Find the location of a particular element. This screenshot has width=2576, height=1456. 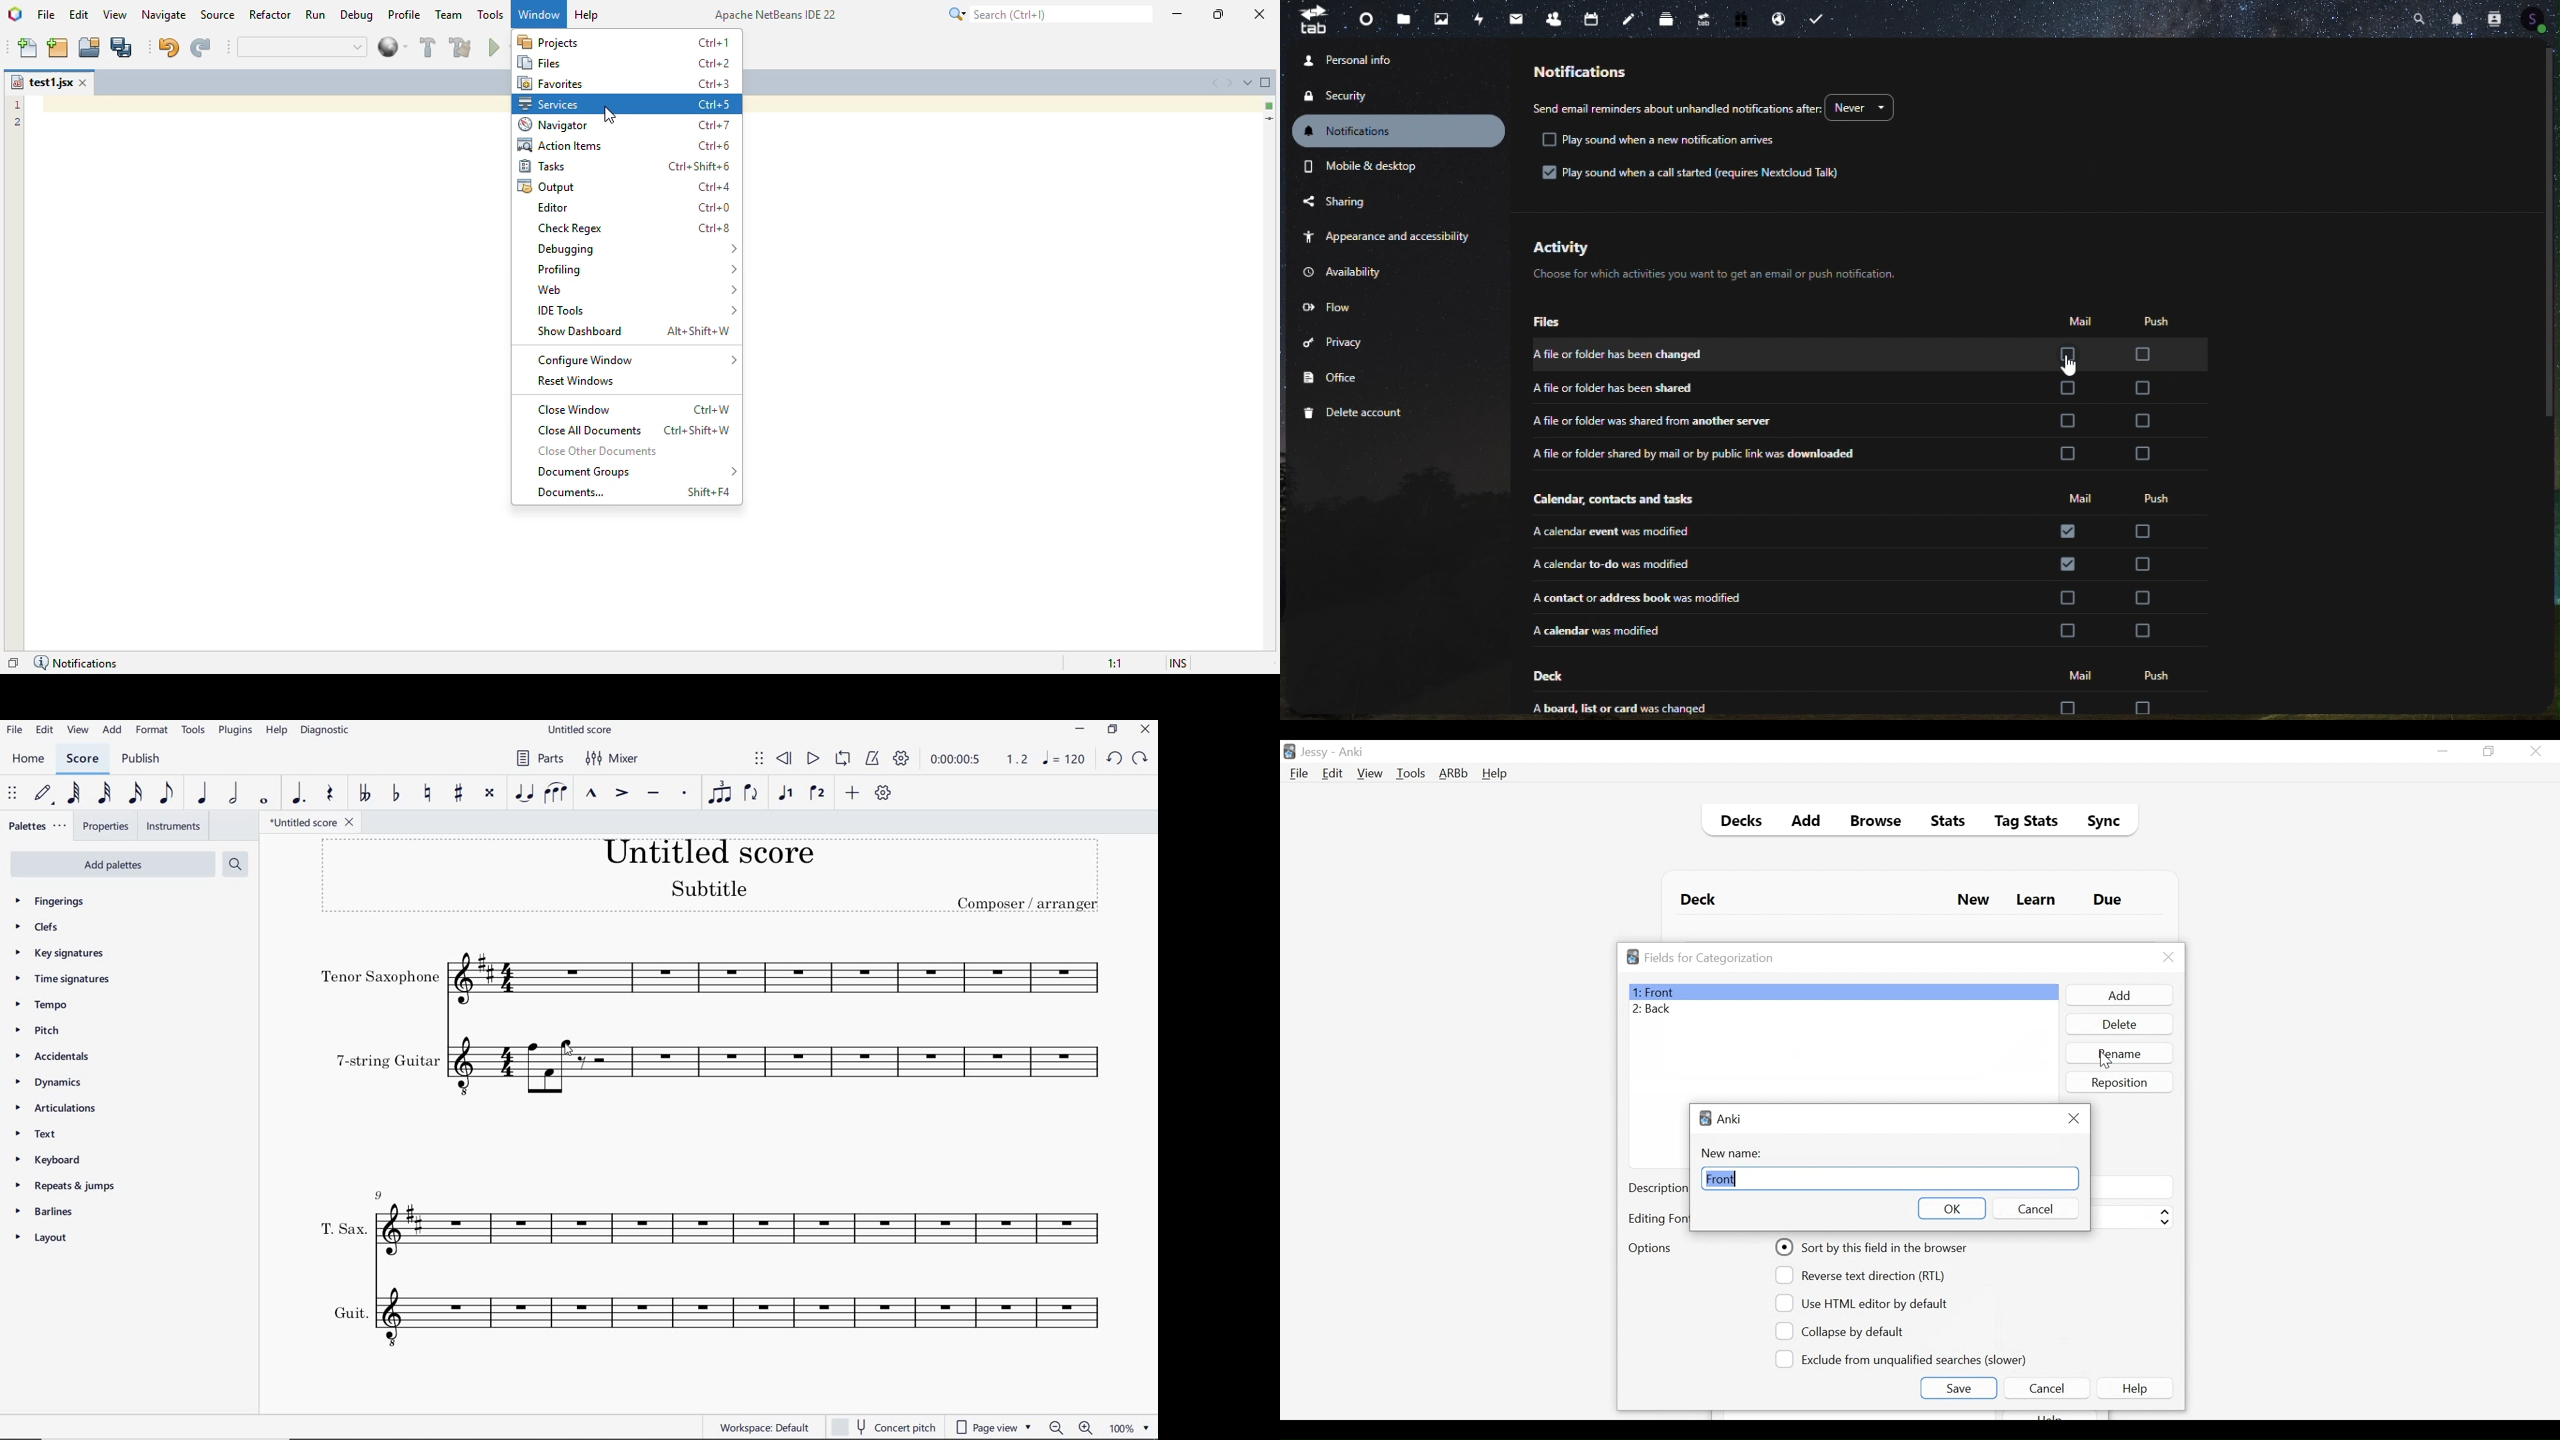

notification is located at coordinates (1398, 132).